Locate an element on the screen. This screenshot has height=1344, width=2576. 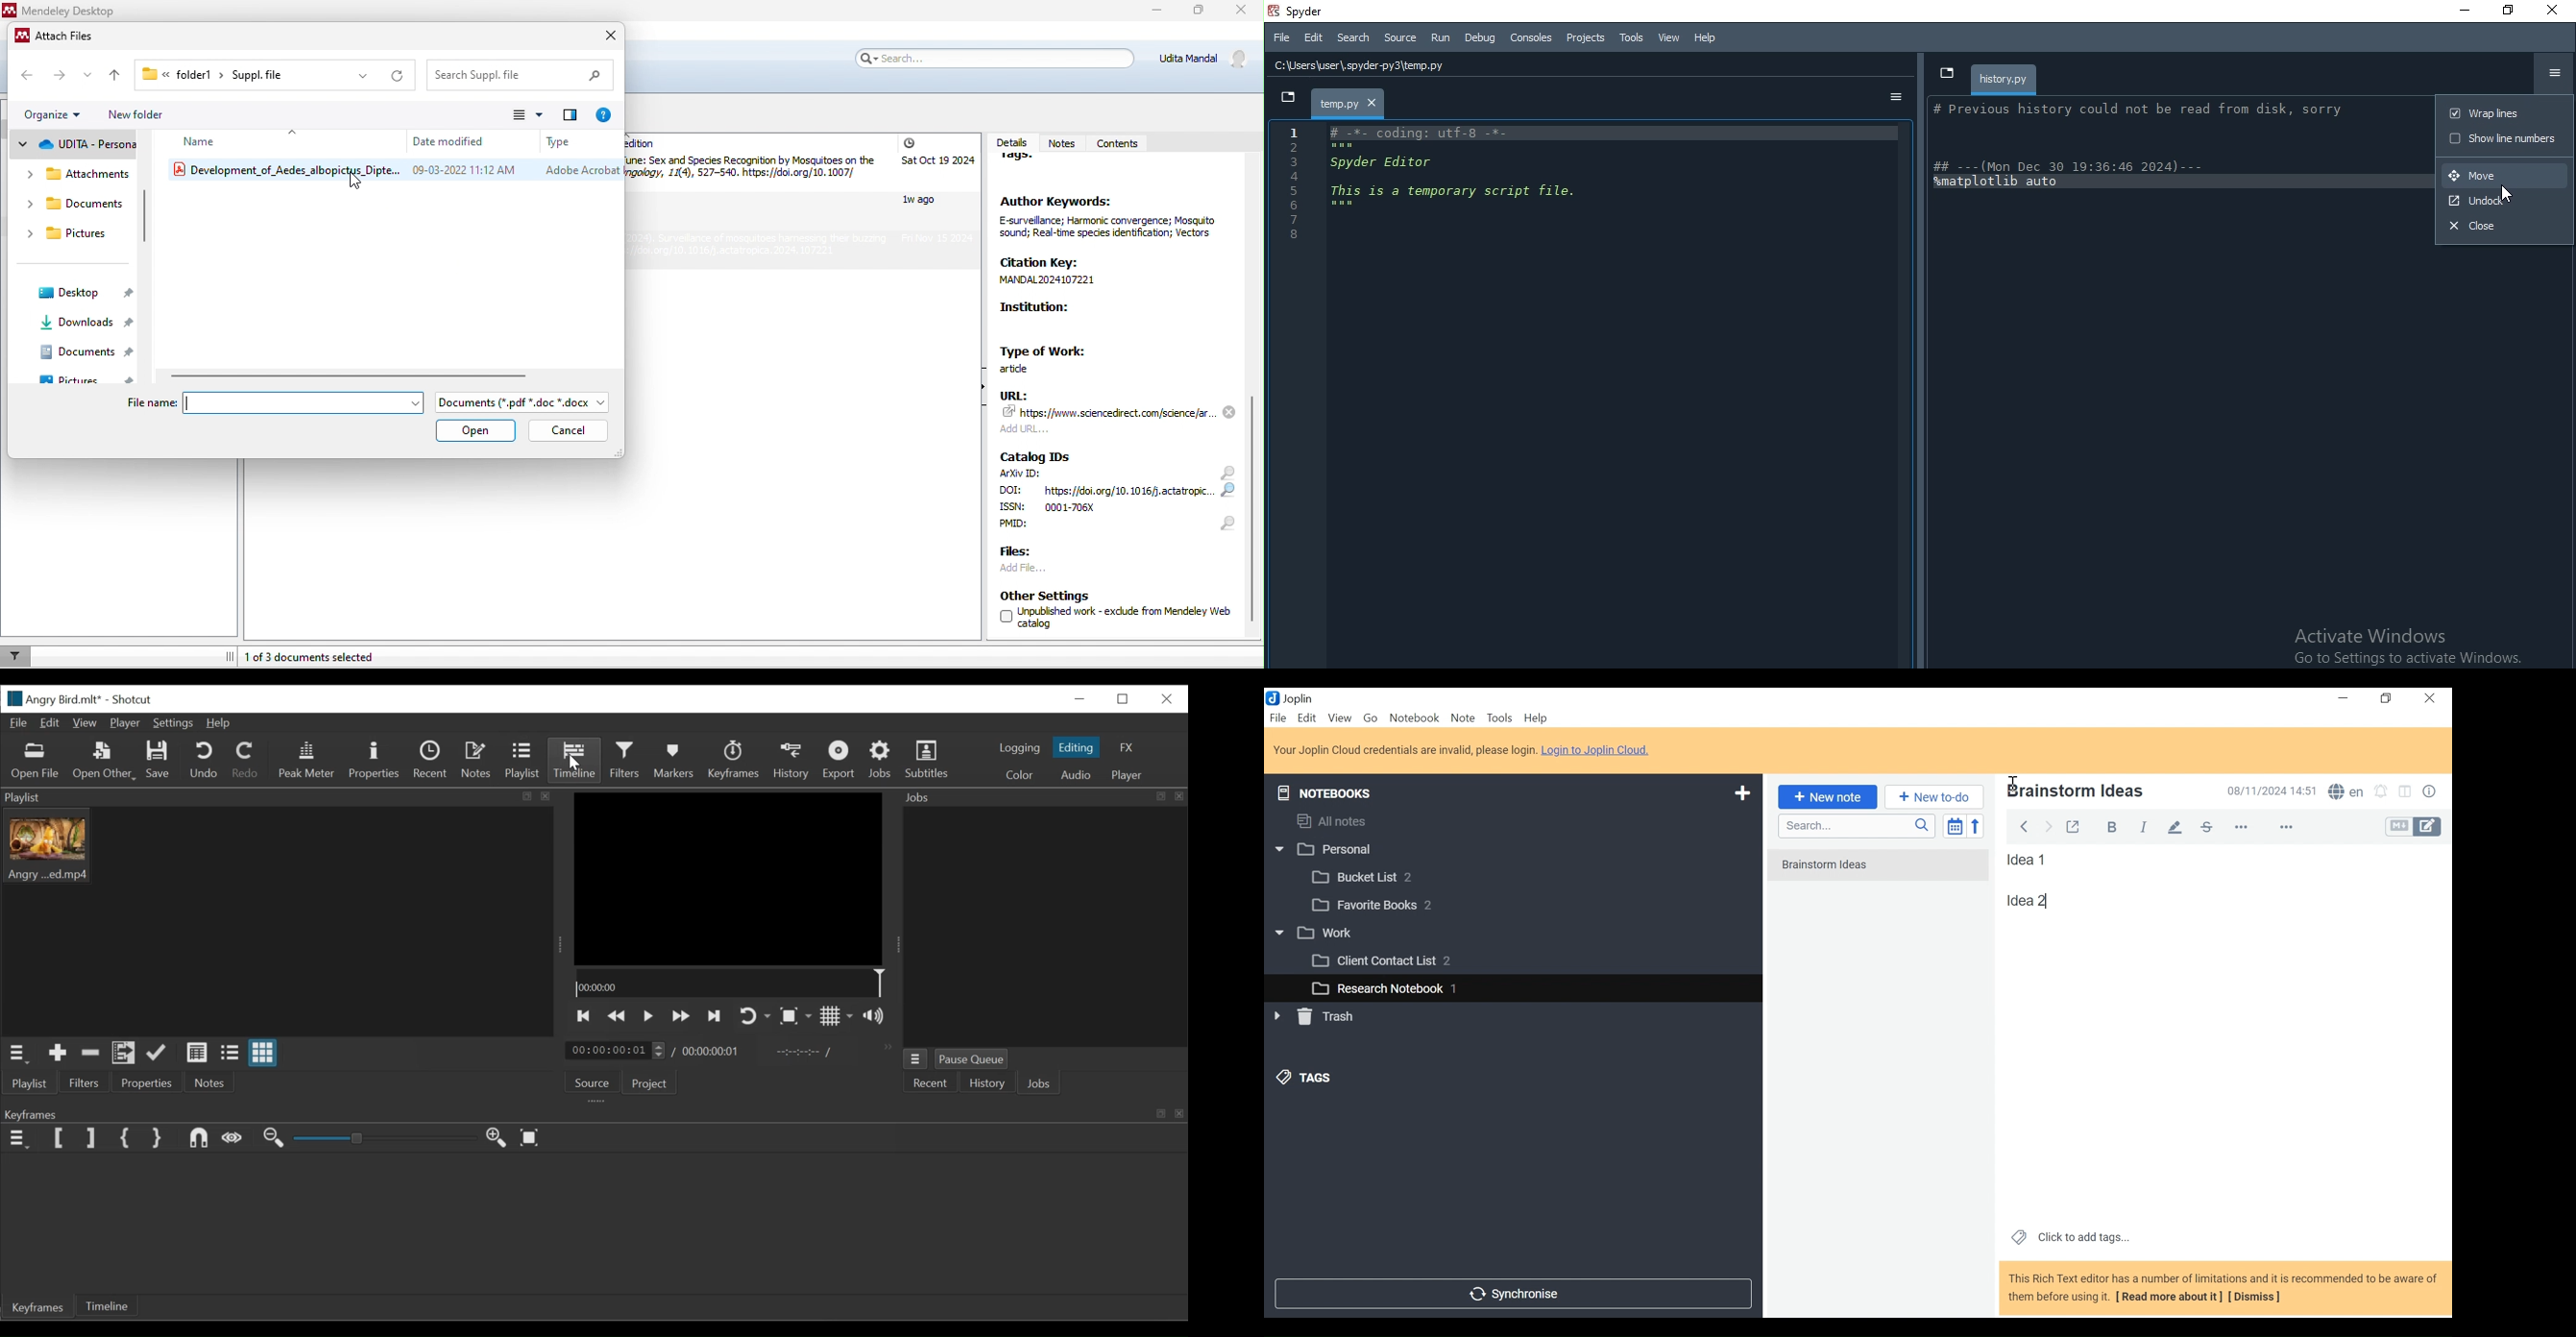
v [3 work is located at coordinates (1328, 933).